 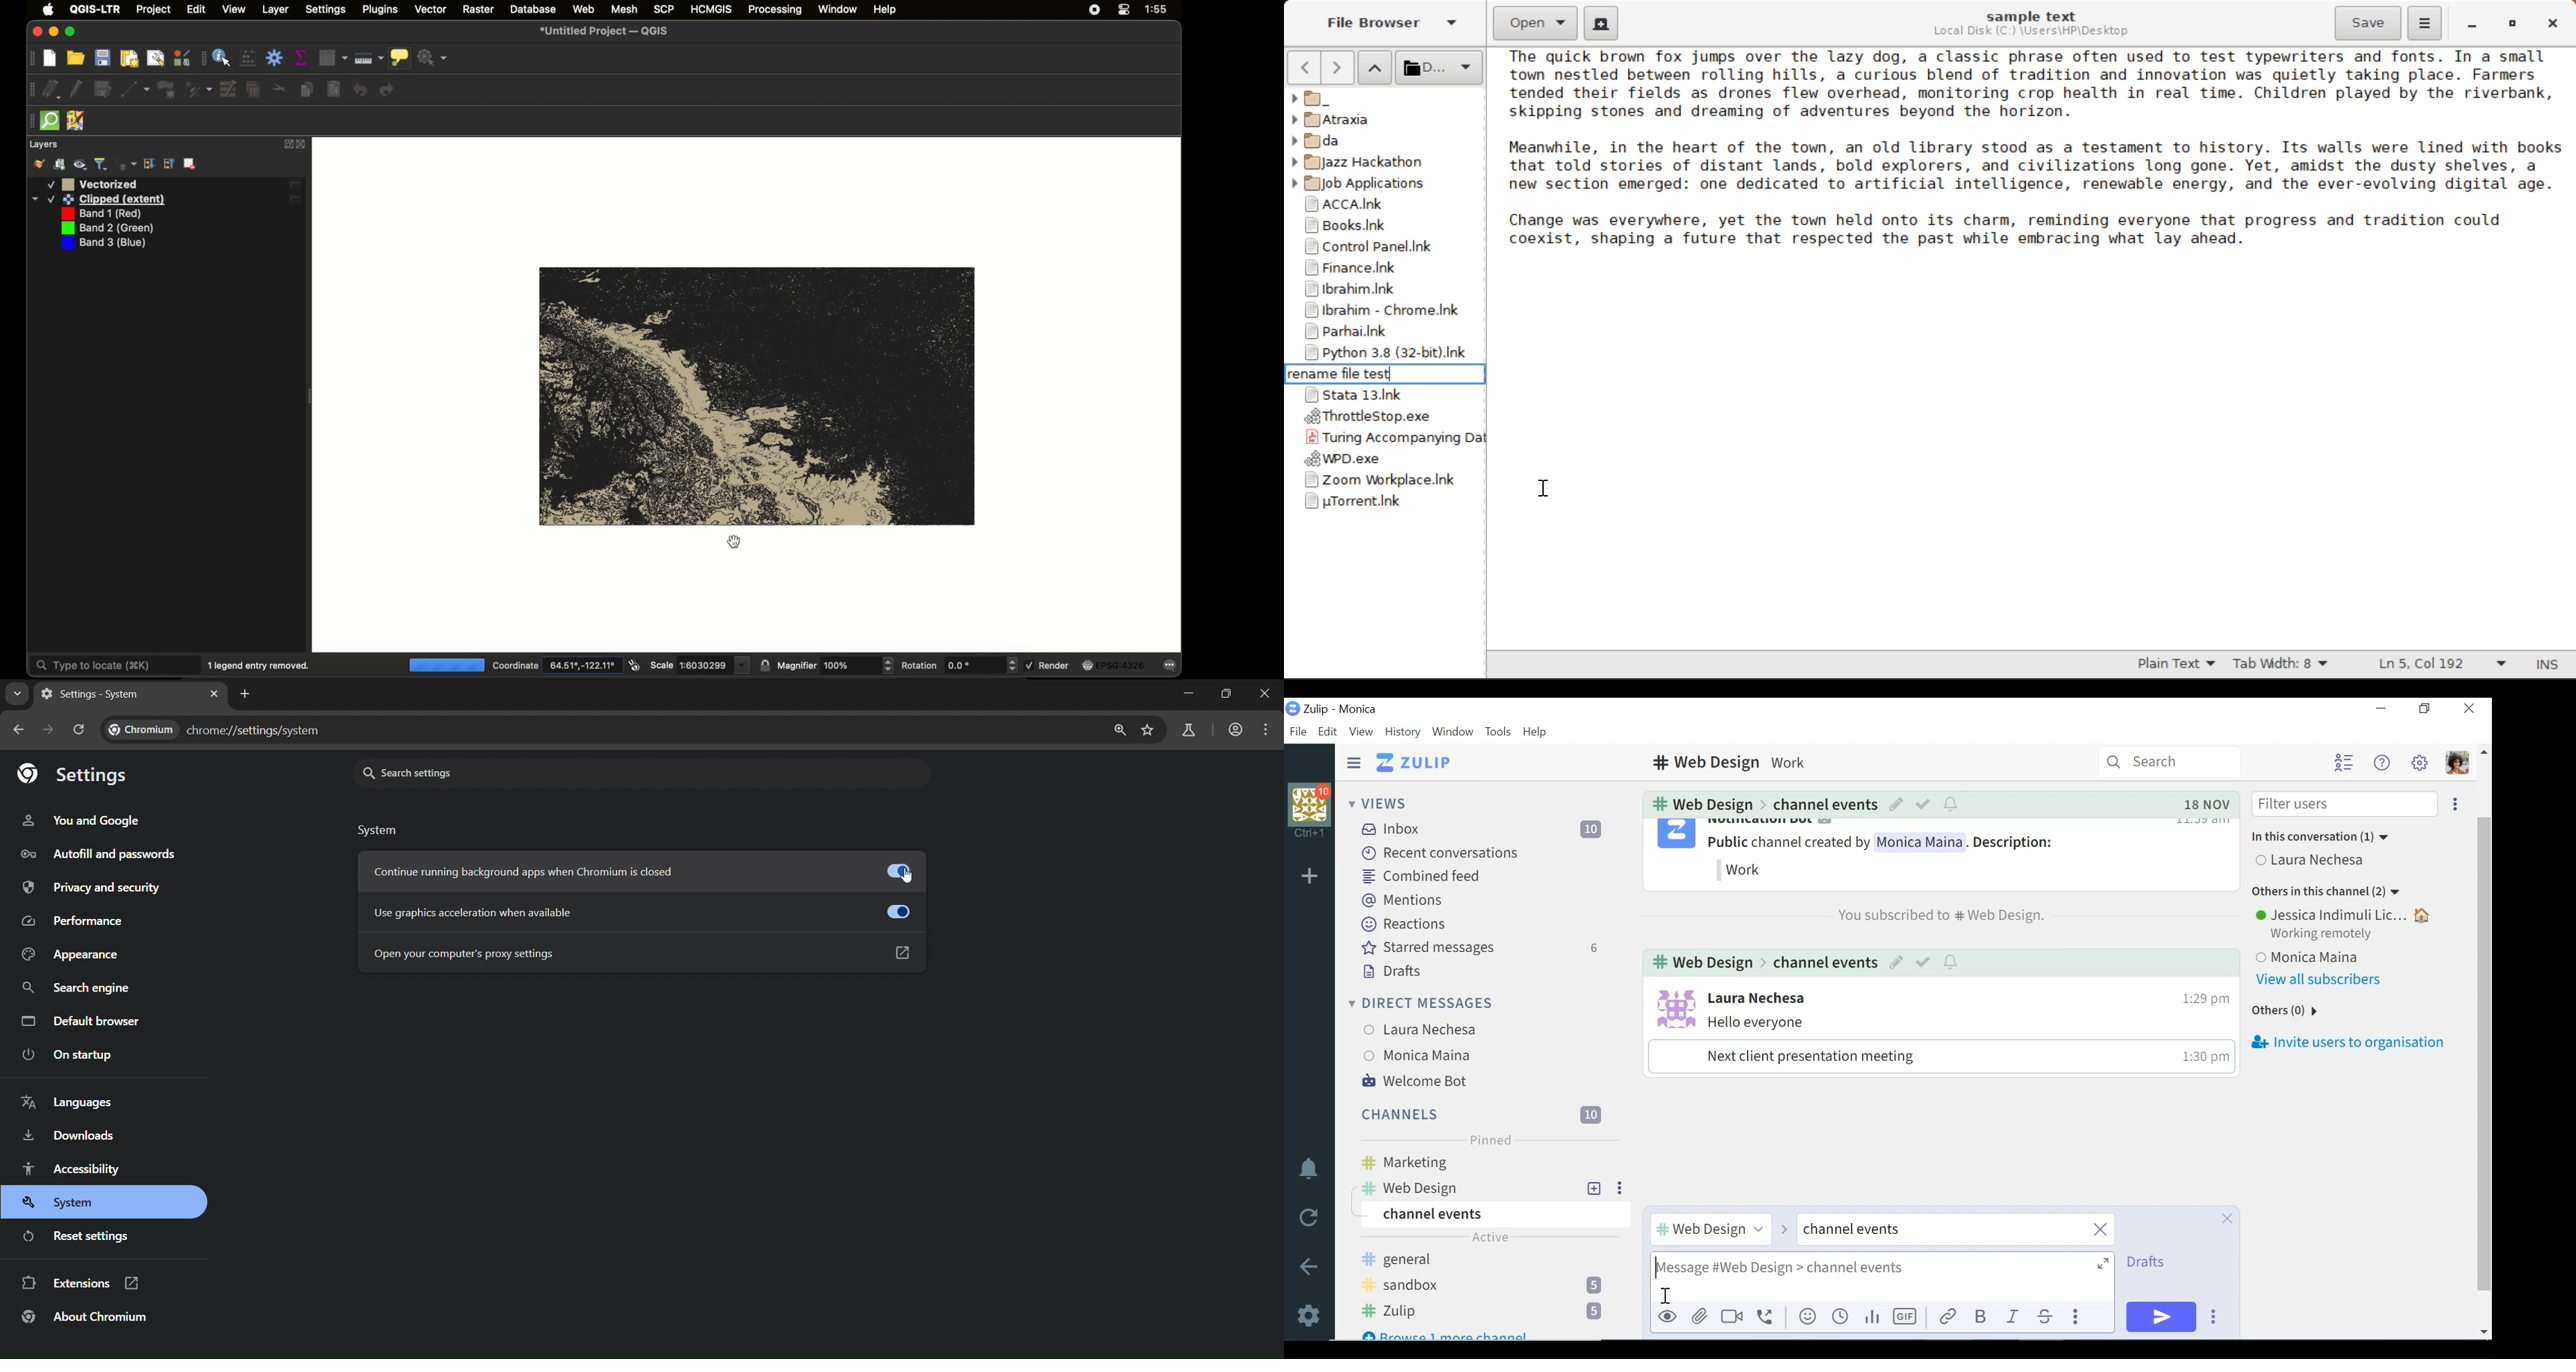 I want to click on new print layout, so click(x=130, y=59).